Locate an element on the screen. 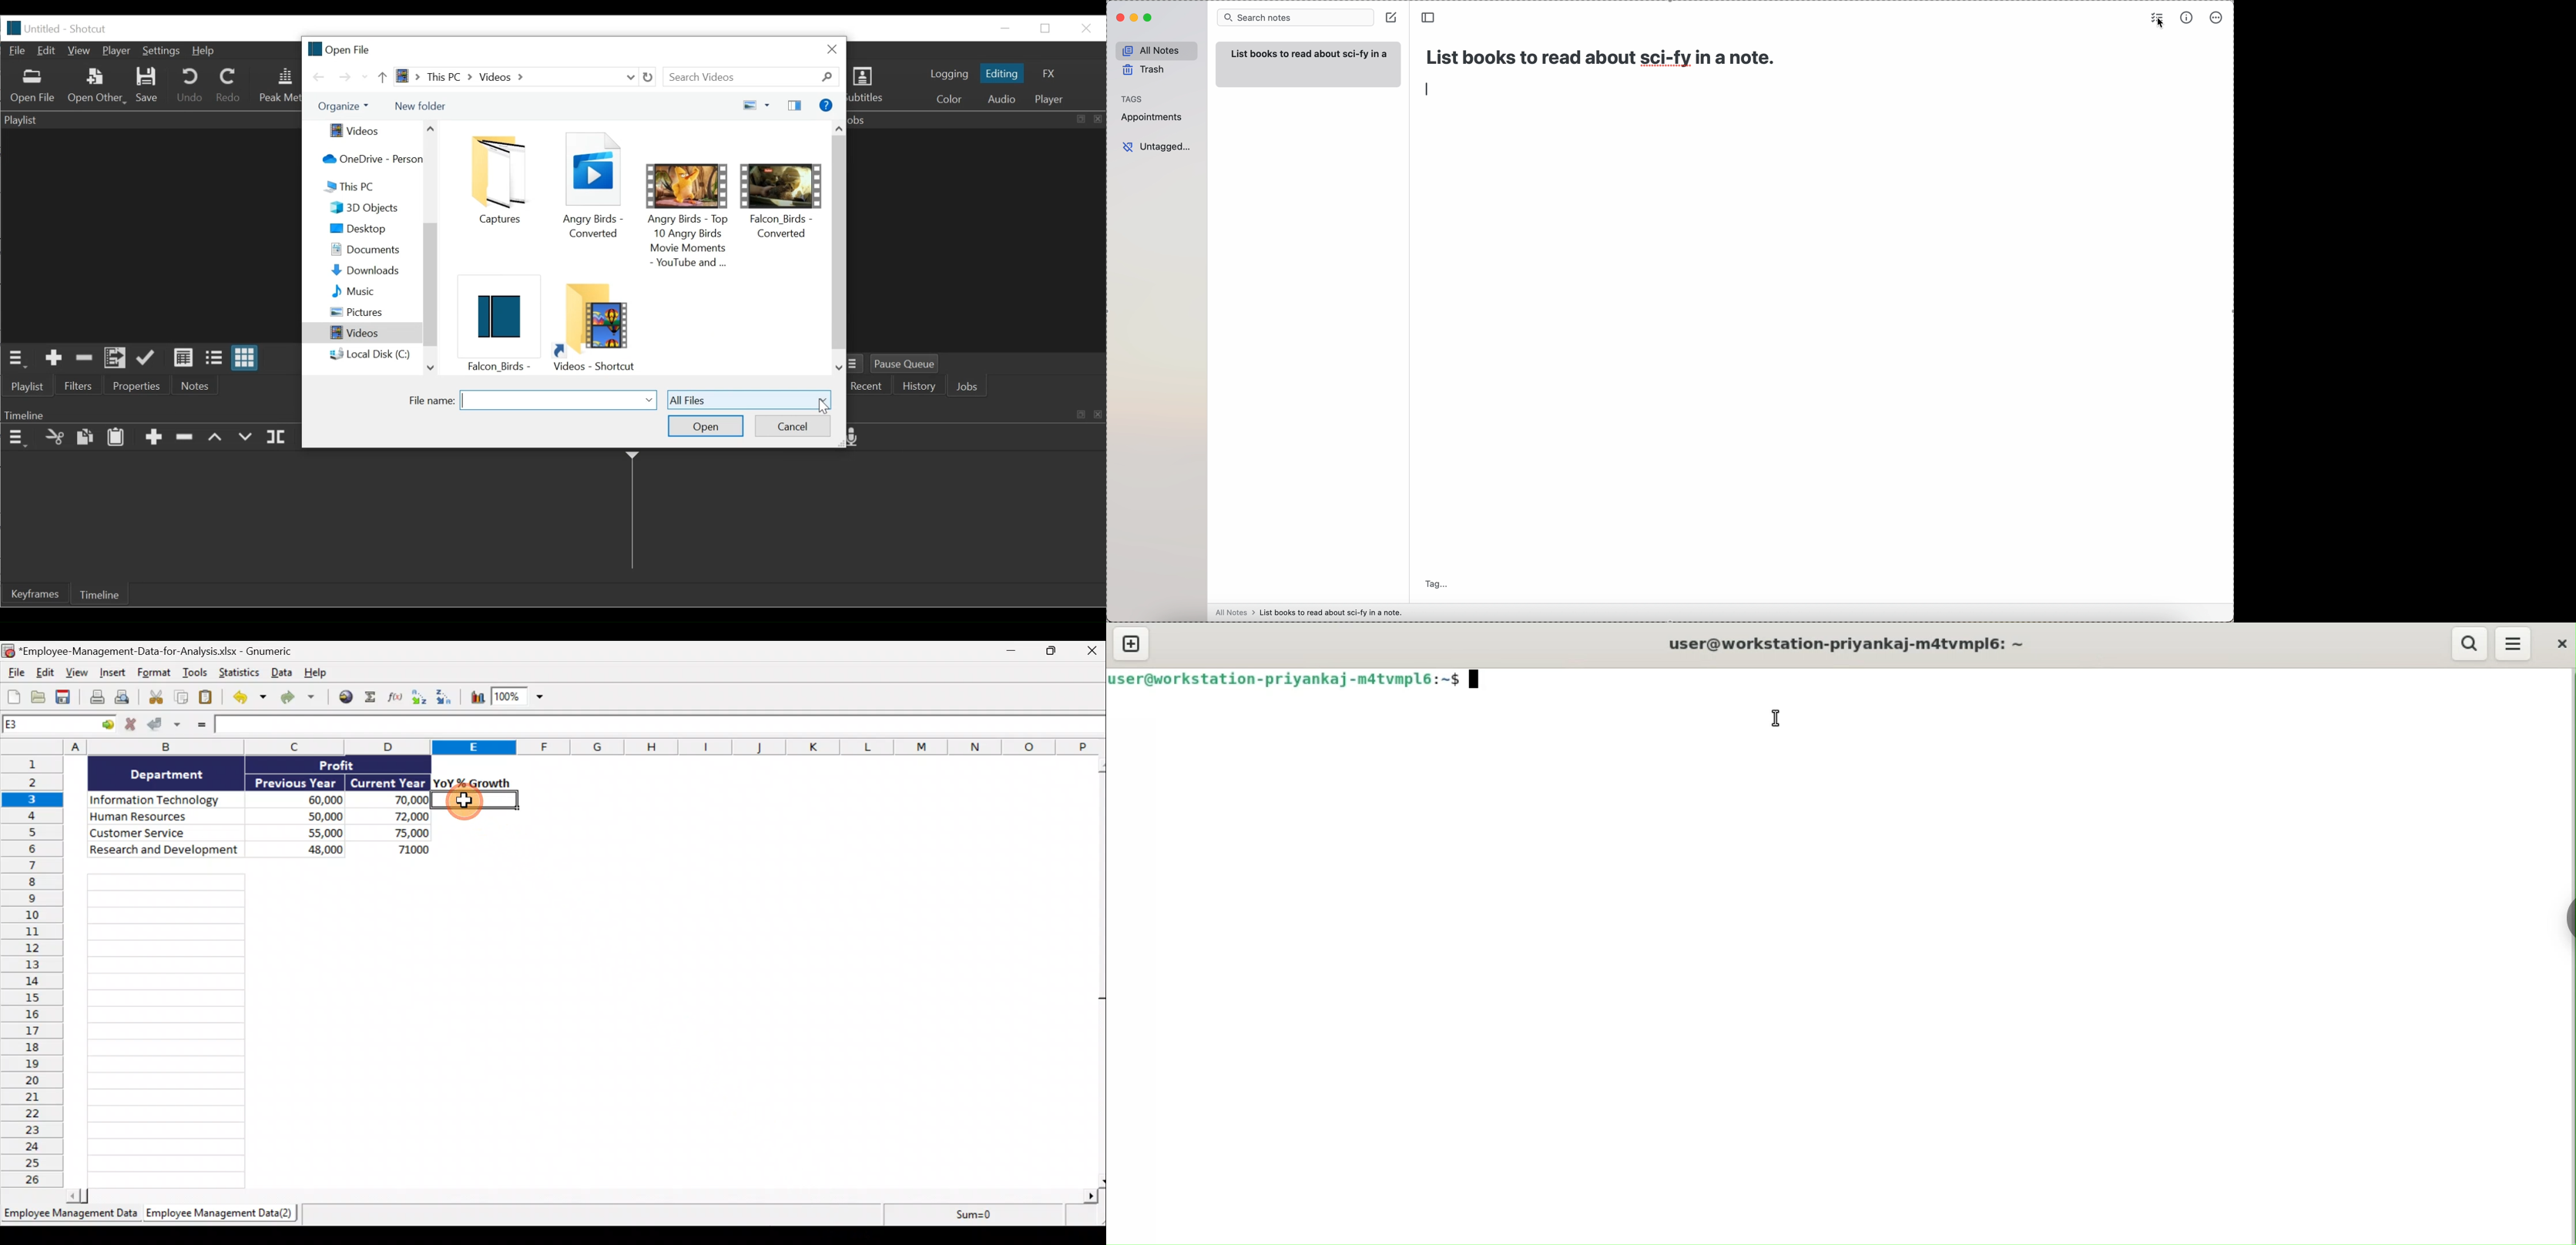  video _ shortcut is located at coordinates (599, 326).